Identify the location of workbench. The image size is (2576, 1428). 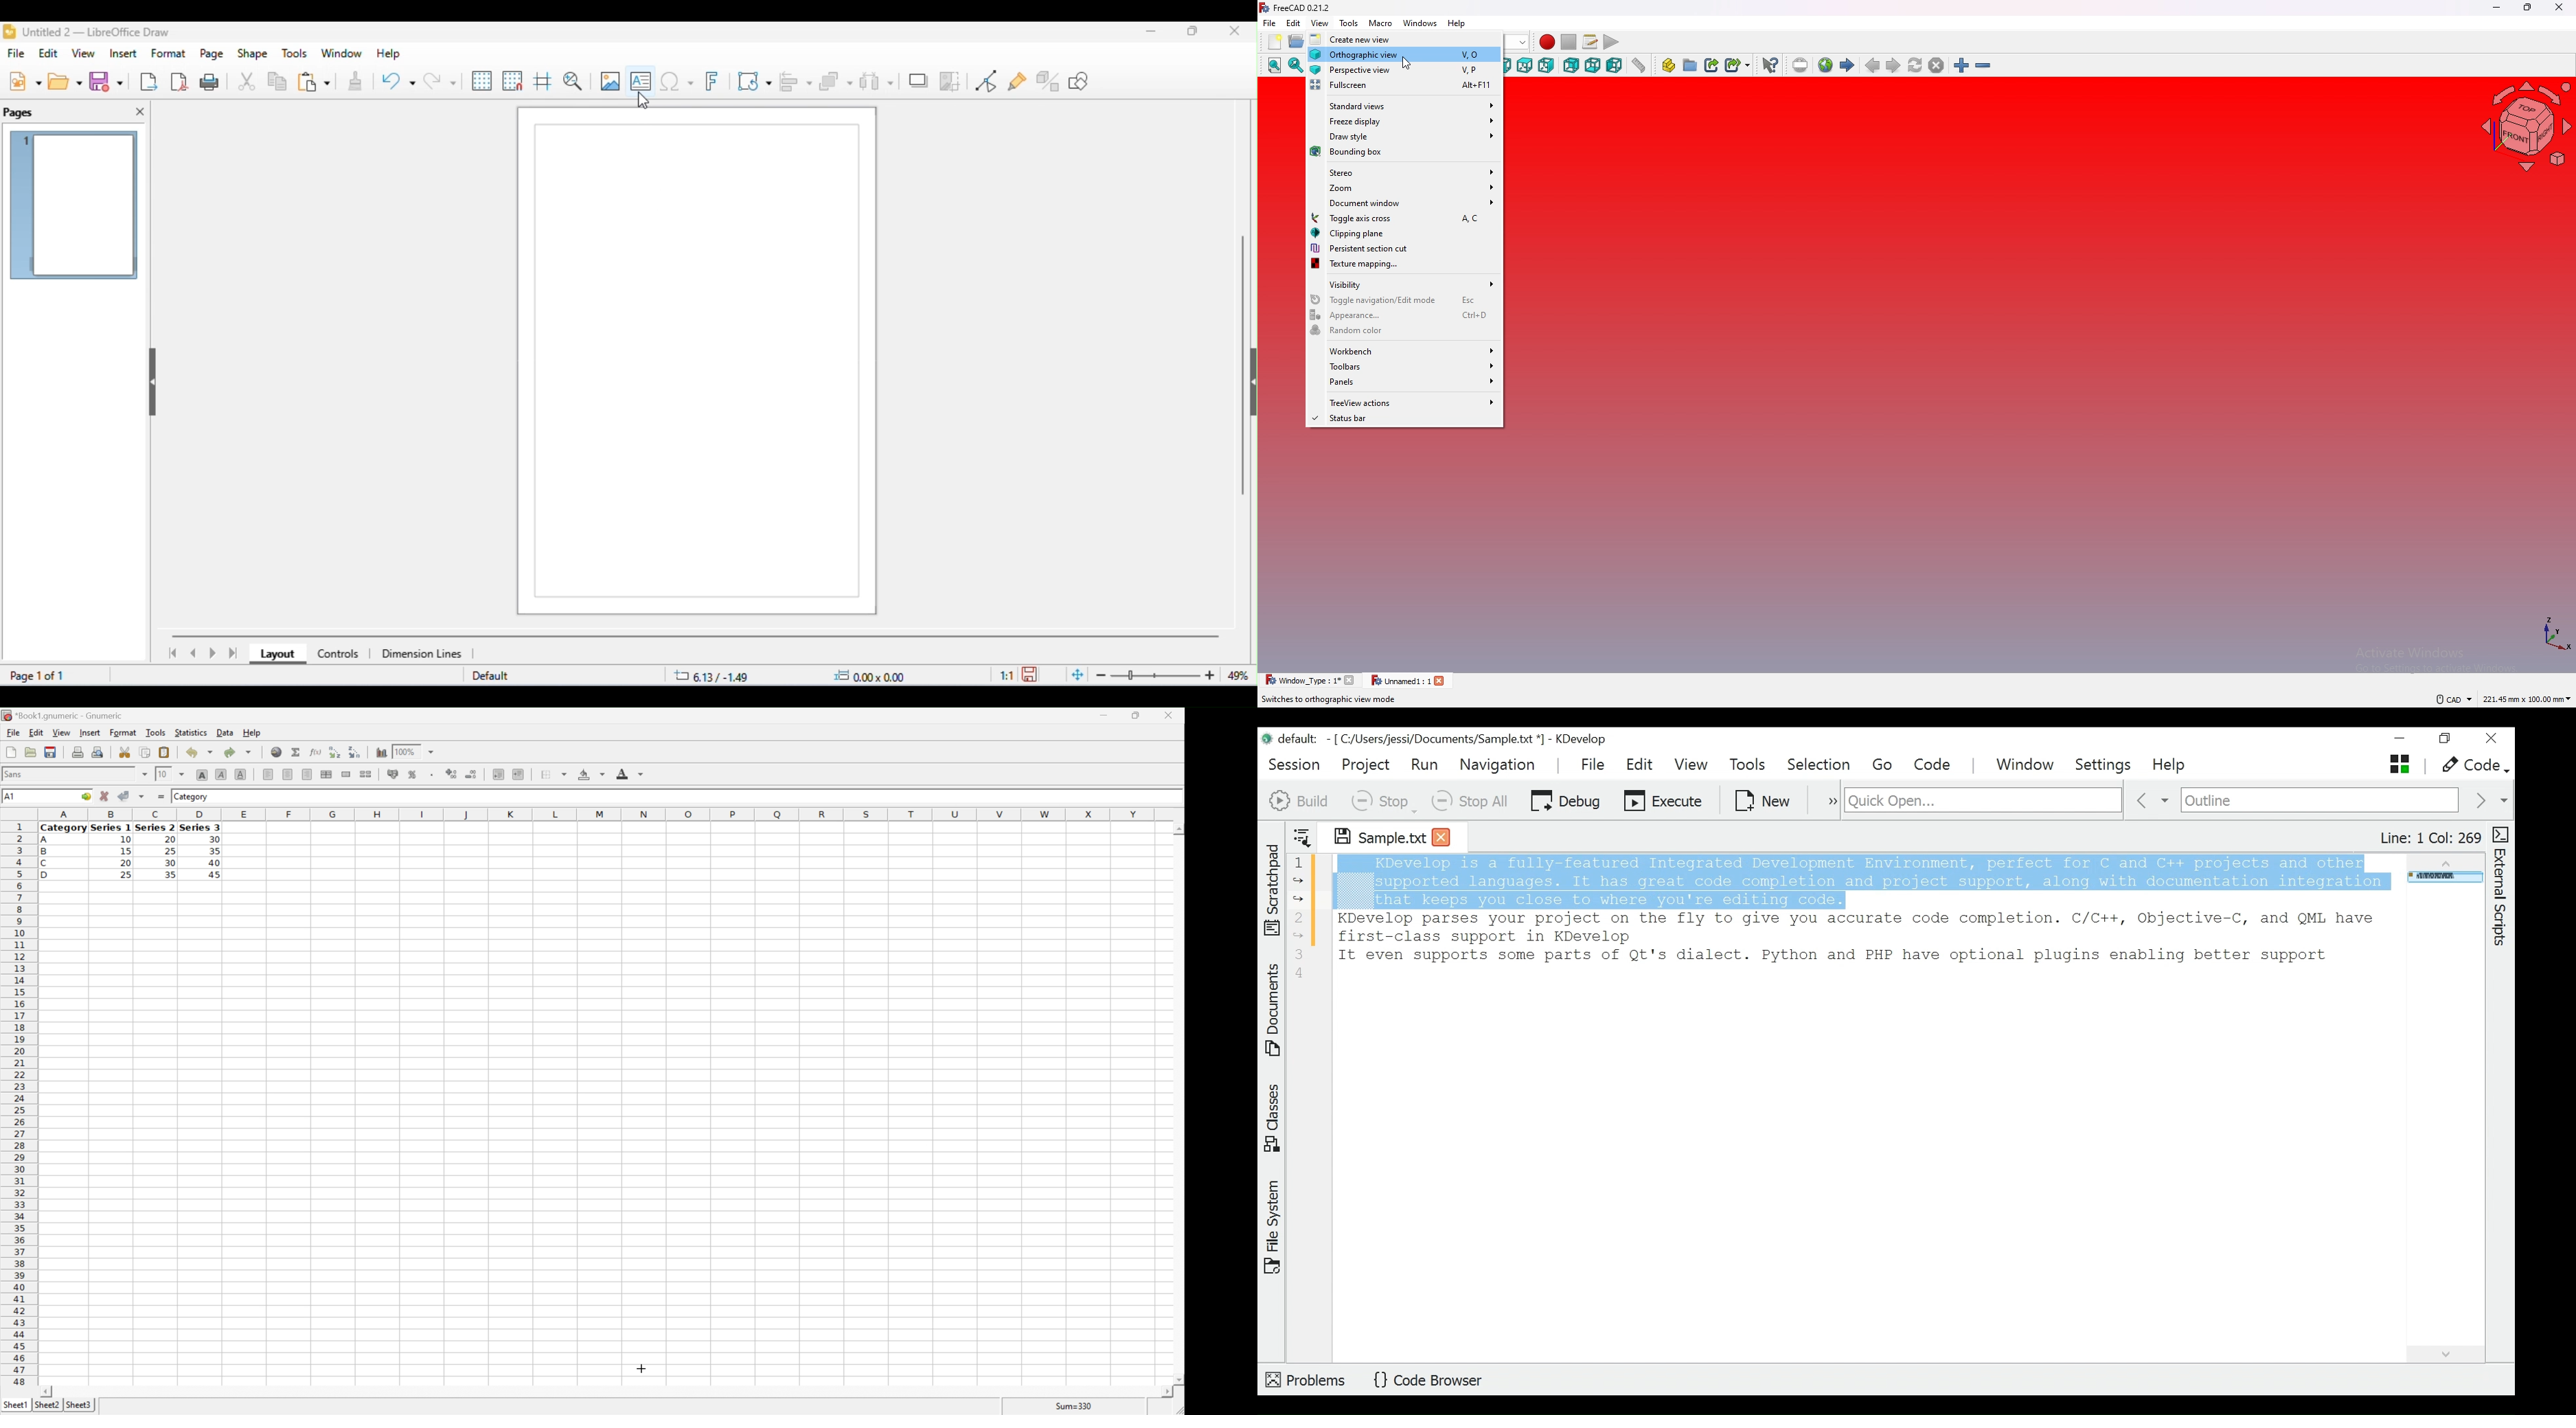
(1404, 351).